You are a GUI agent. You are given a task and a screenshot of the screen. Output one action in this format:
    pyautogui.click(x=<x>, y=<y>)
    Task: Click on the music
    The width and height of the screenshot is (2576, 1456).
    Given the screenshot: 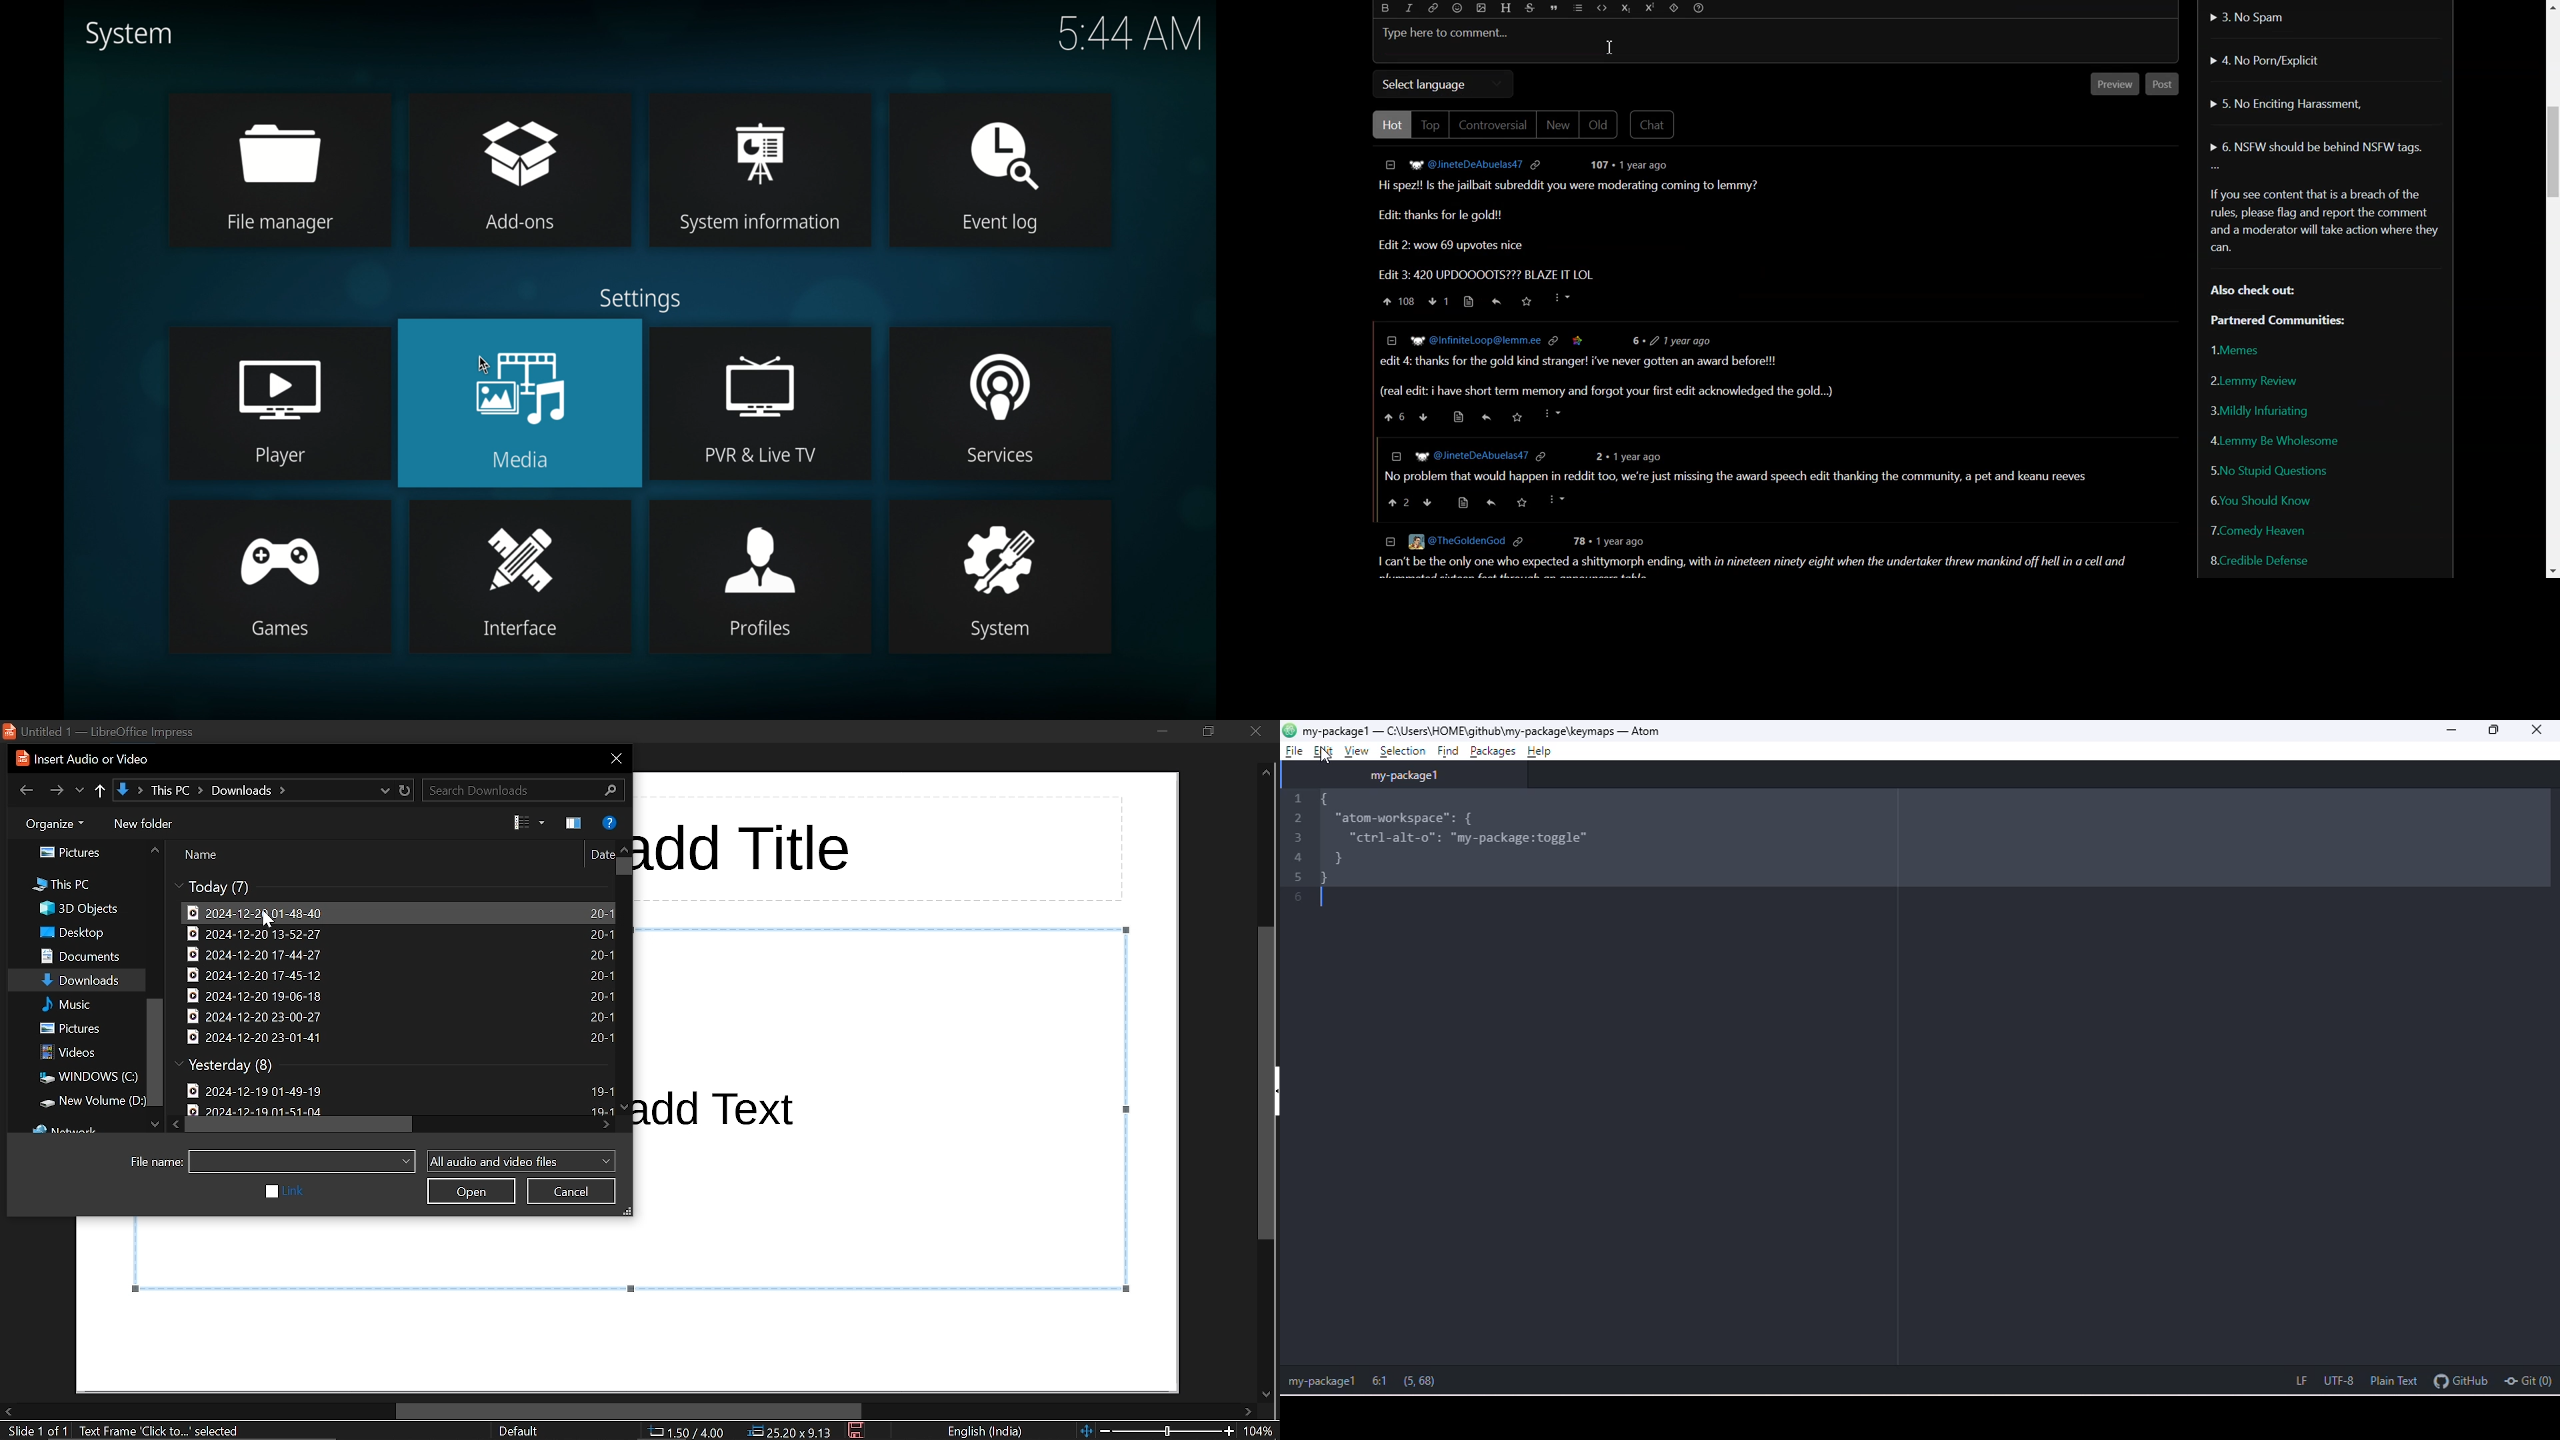 What is the action you would take?
    pyautogui.click(x=83, y=1005)
    